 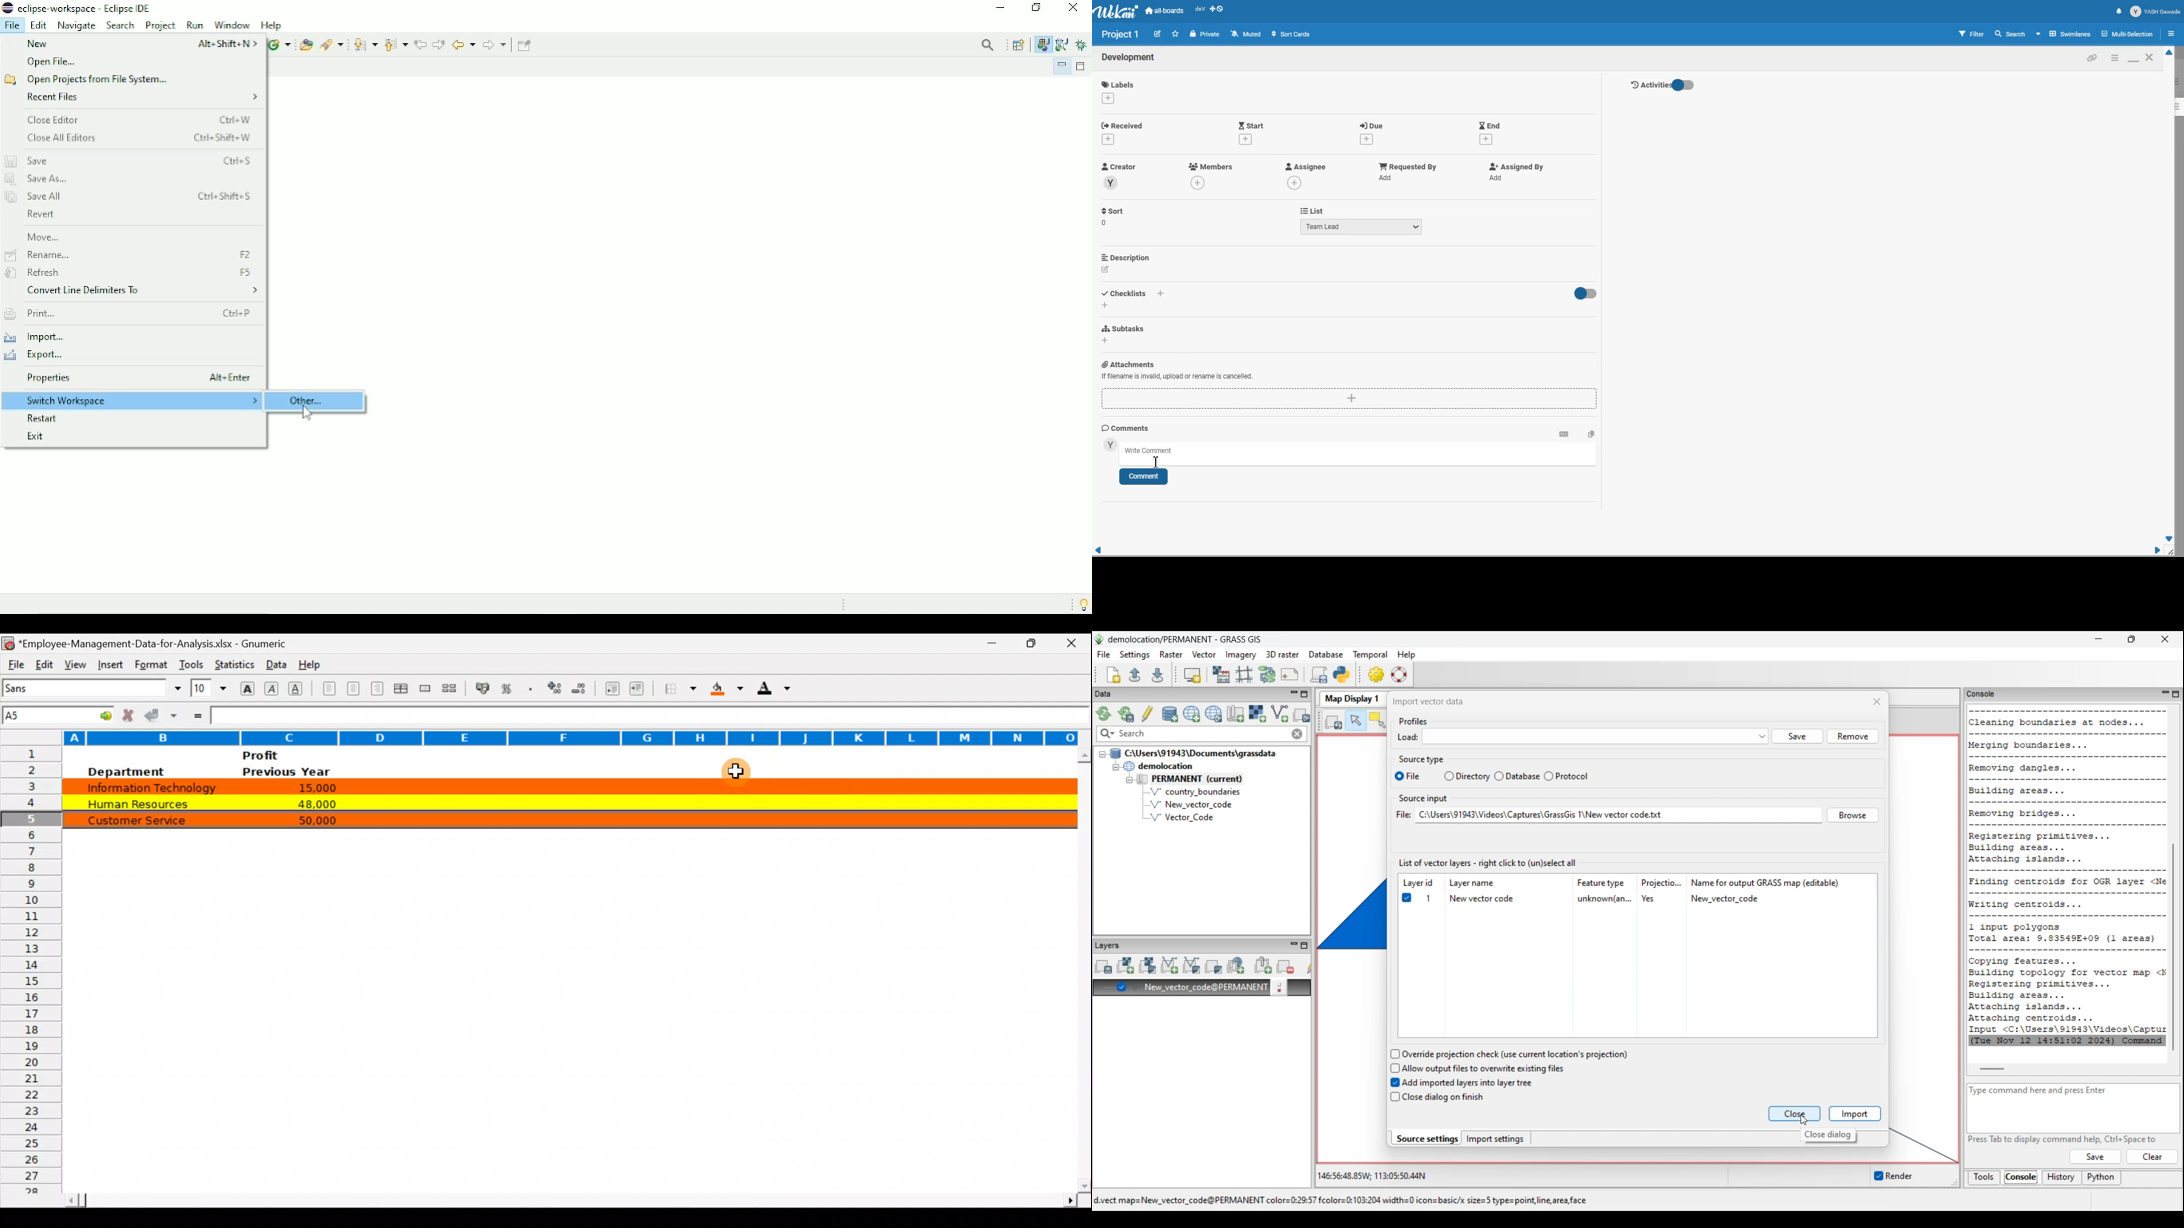 What do you see at coordinates (1125, 125) in the screenshot?
I see `Add Received` at bounding box center [1125, 125].